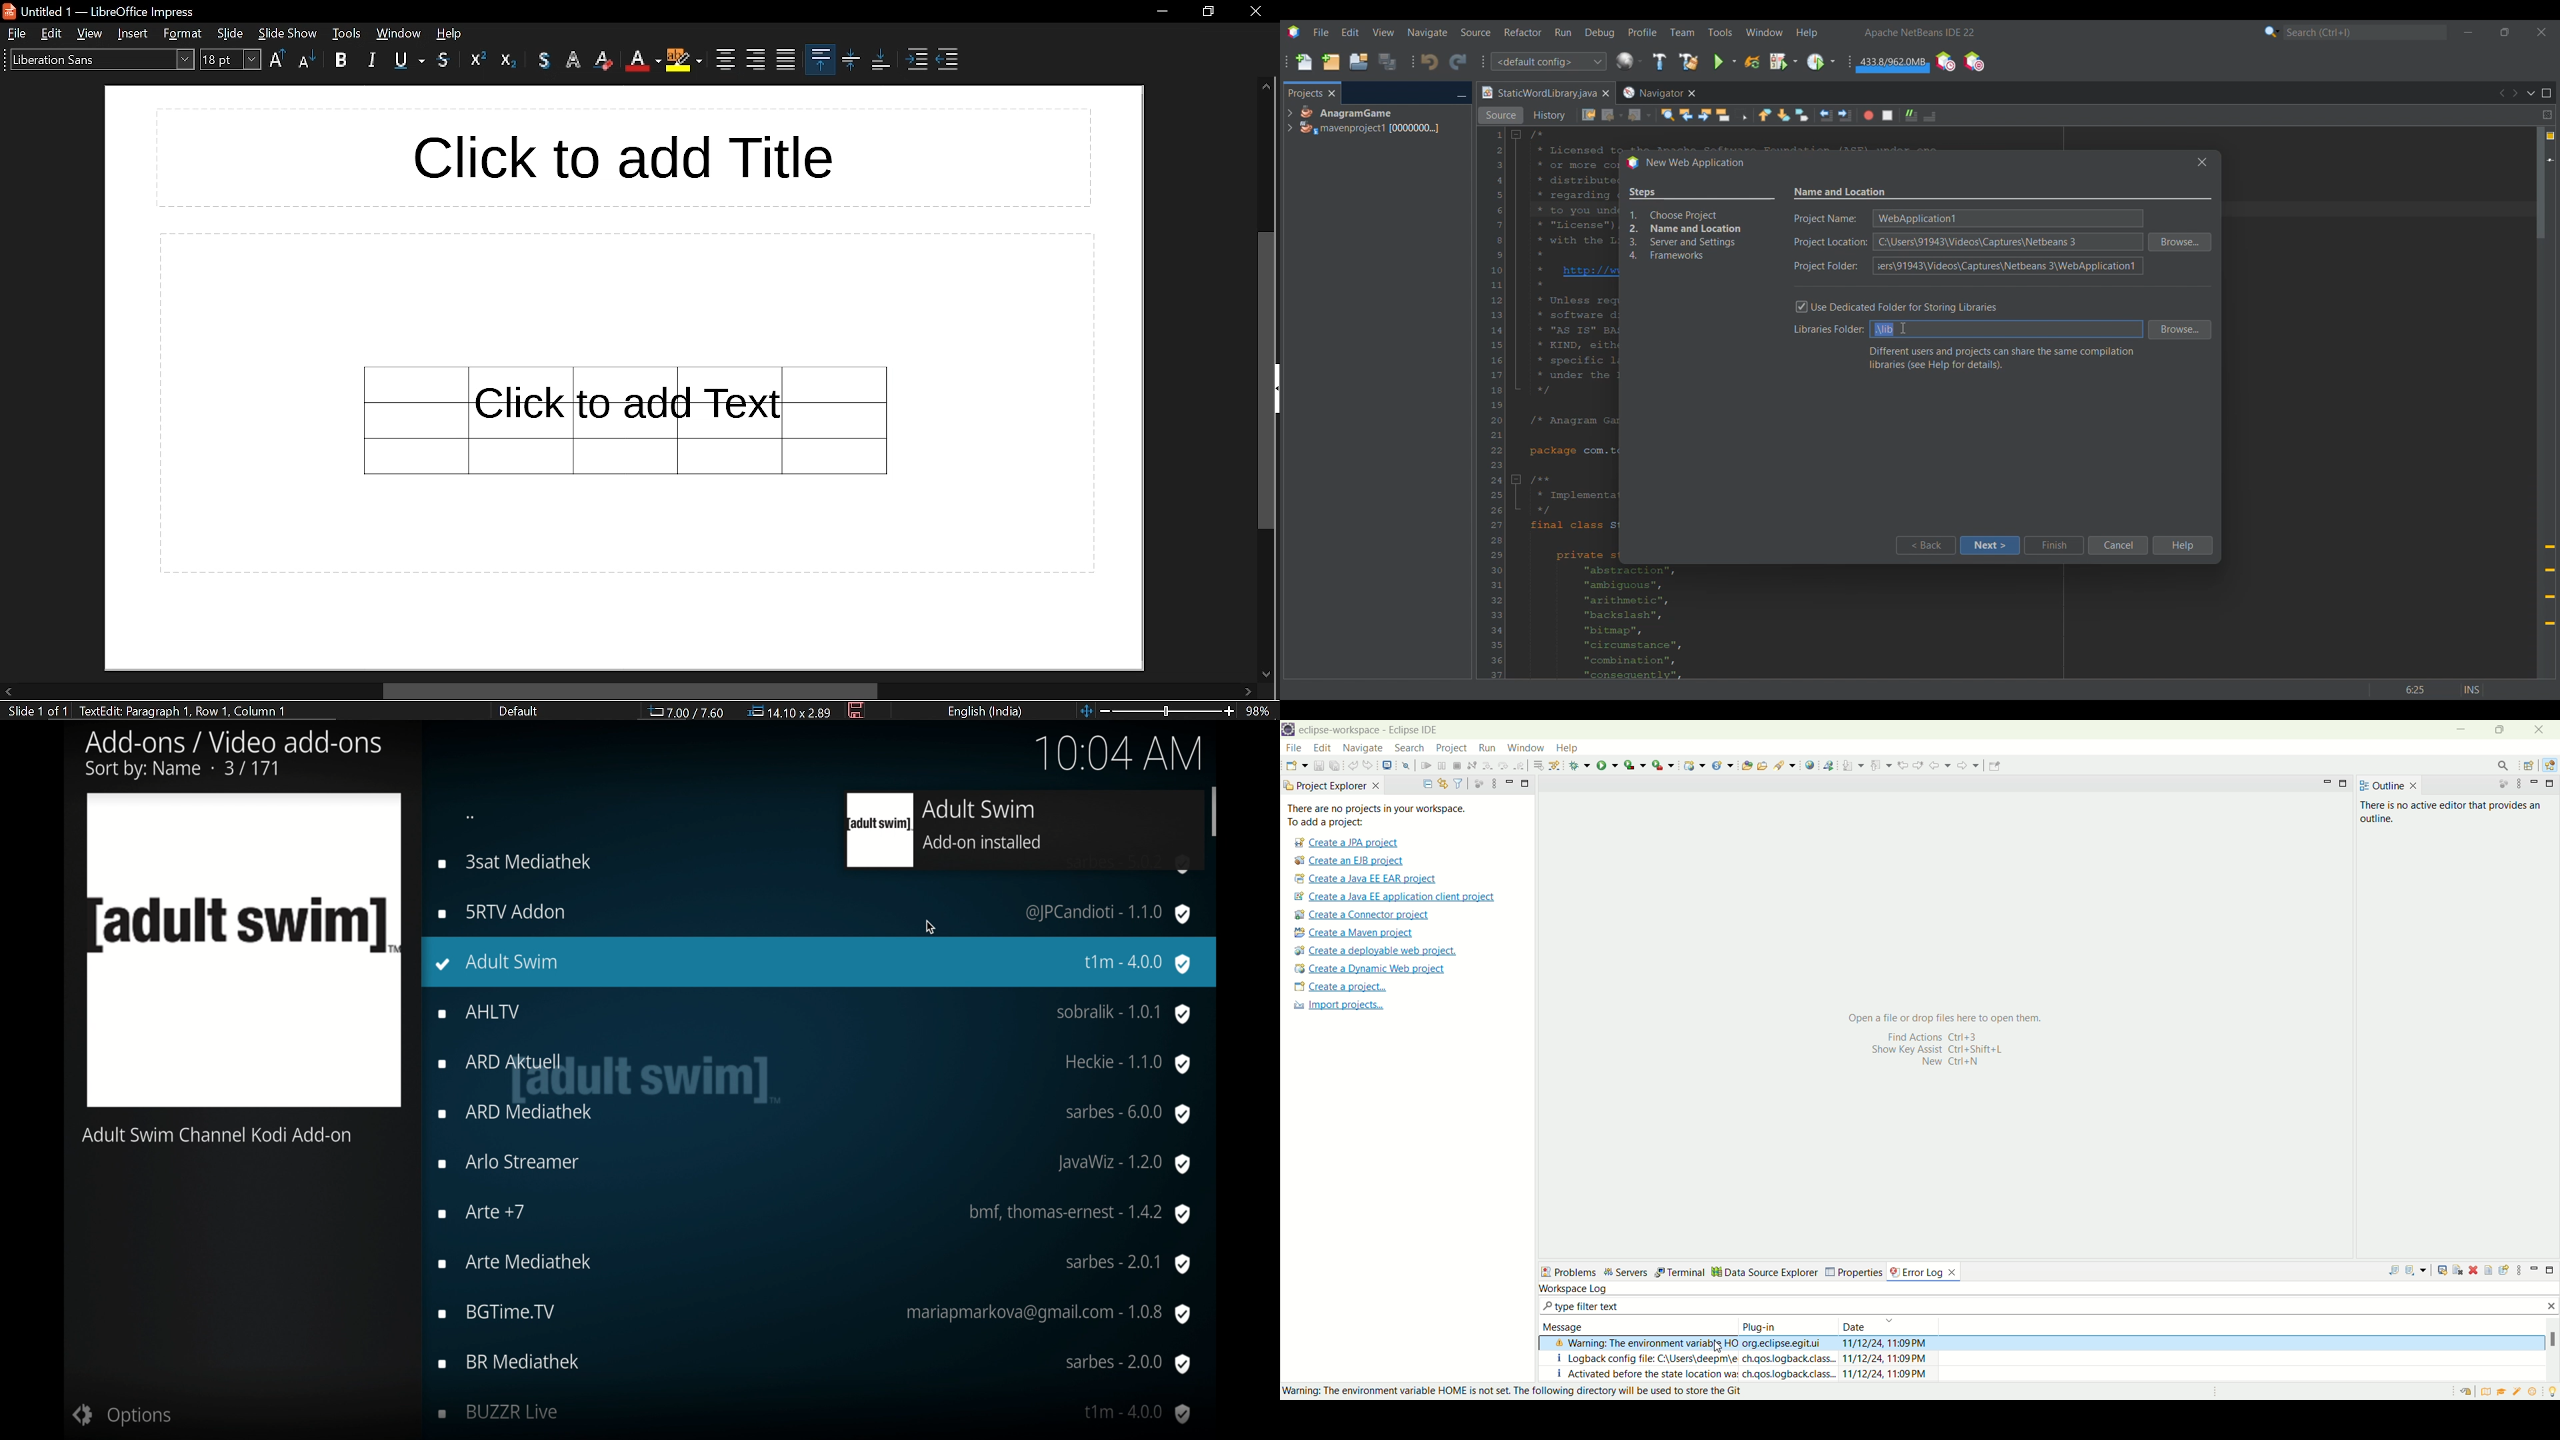 Image resolution: width=2576 pixels, height=1456 pixels. What do you see at coordinates (244, 951) in the screenshot?
I see `adult swim icon` at bounding box center [244, 951].